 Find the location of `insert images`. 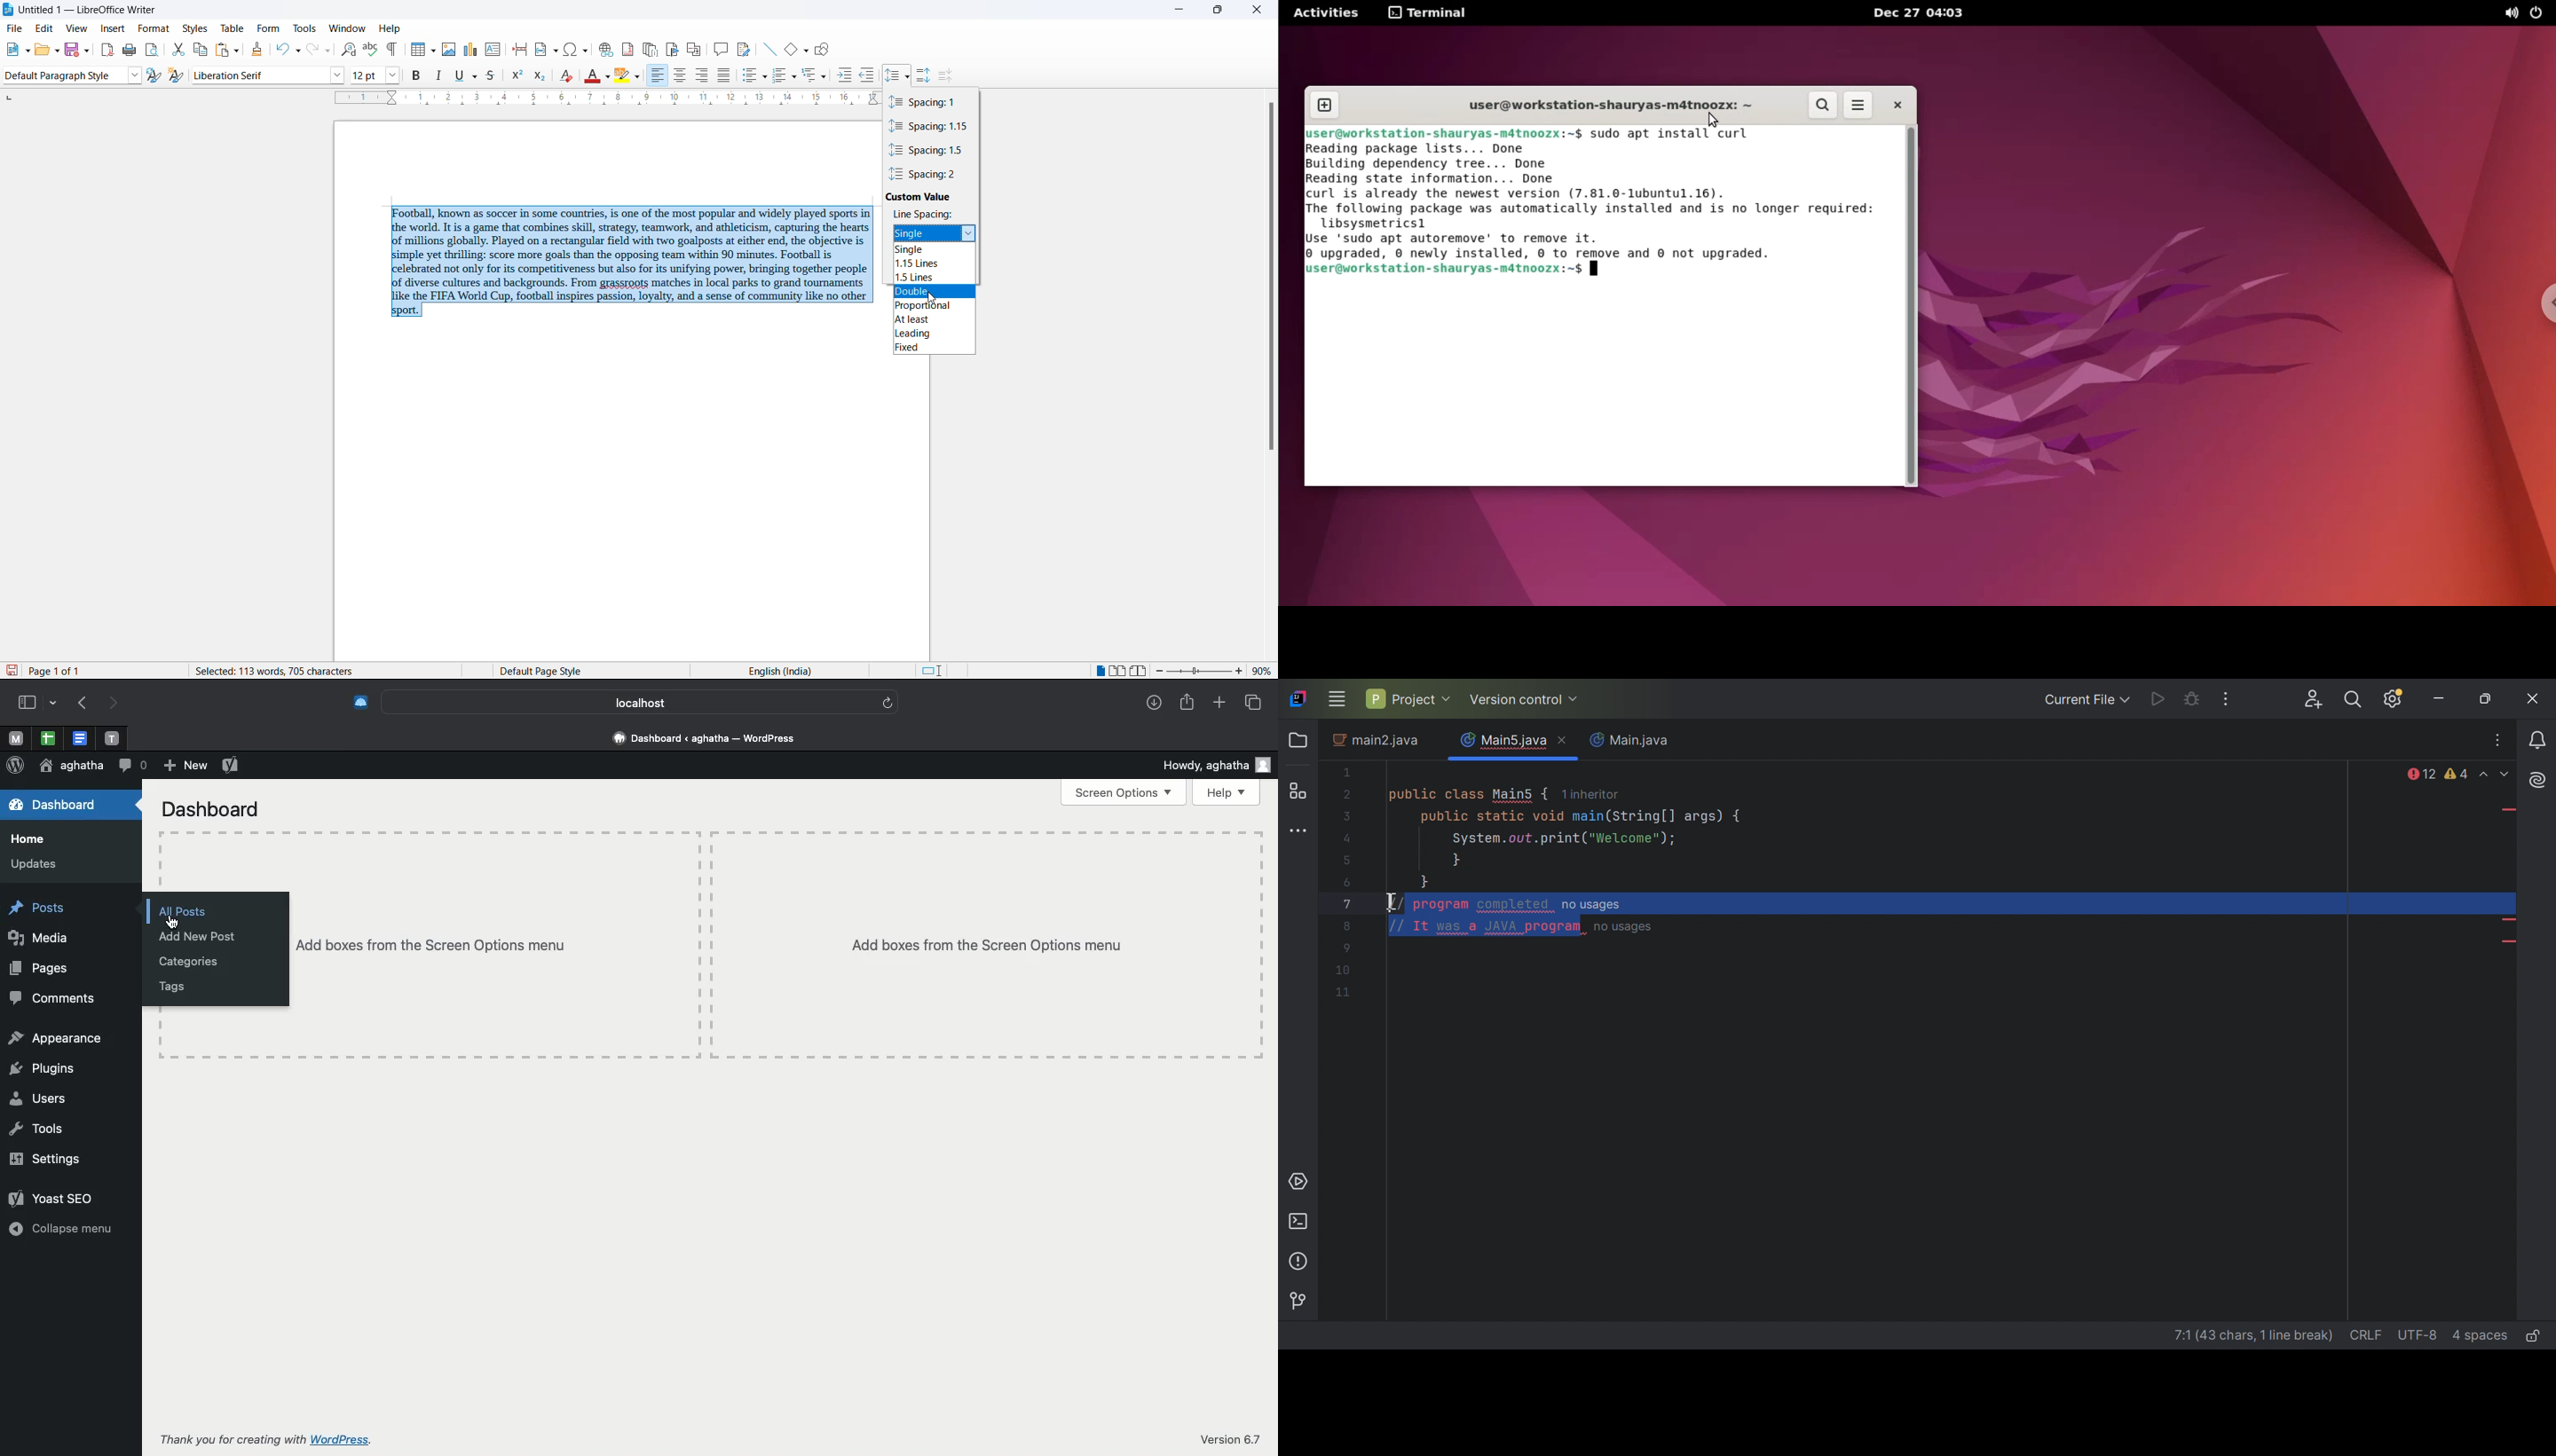

insert images is located at coordinates (451, 51).